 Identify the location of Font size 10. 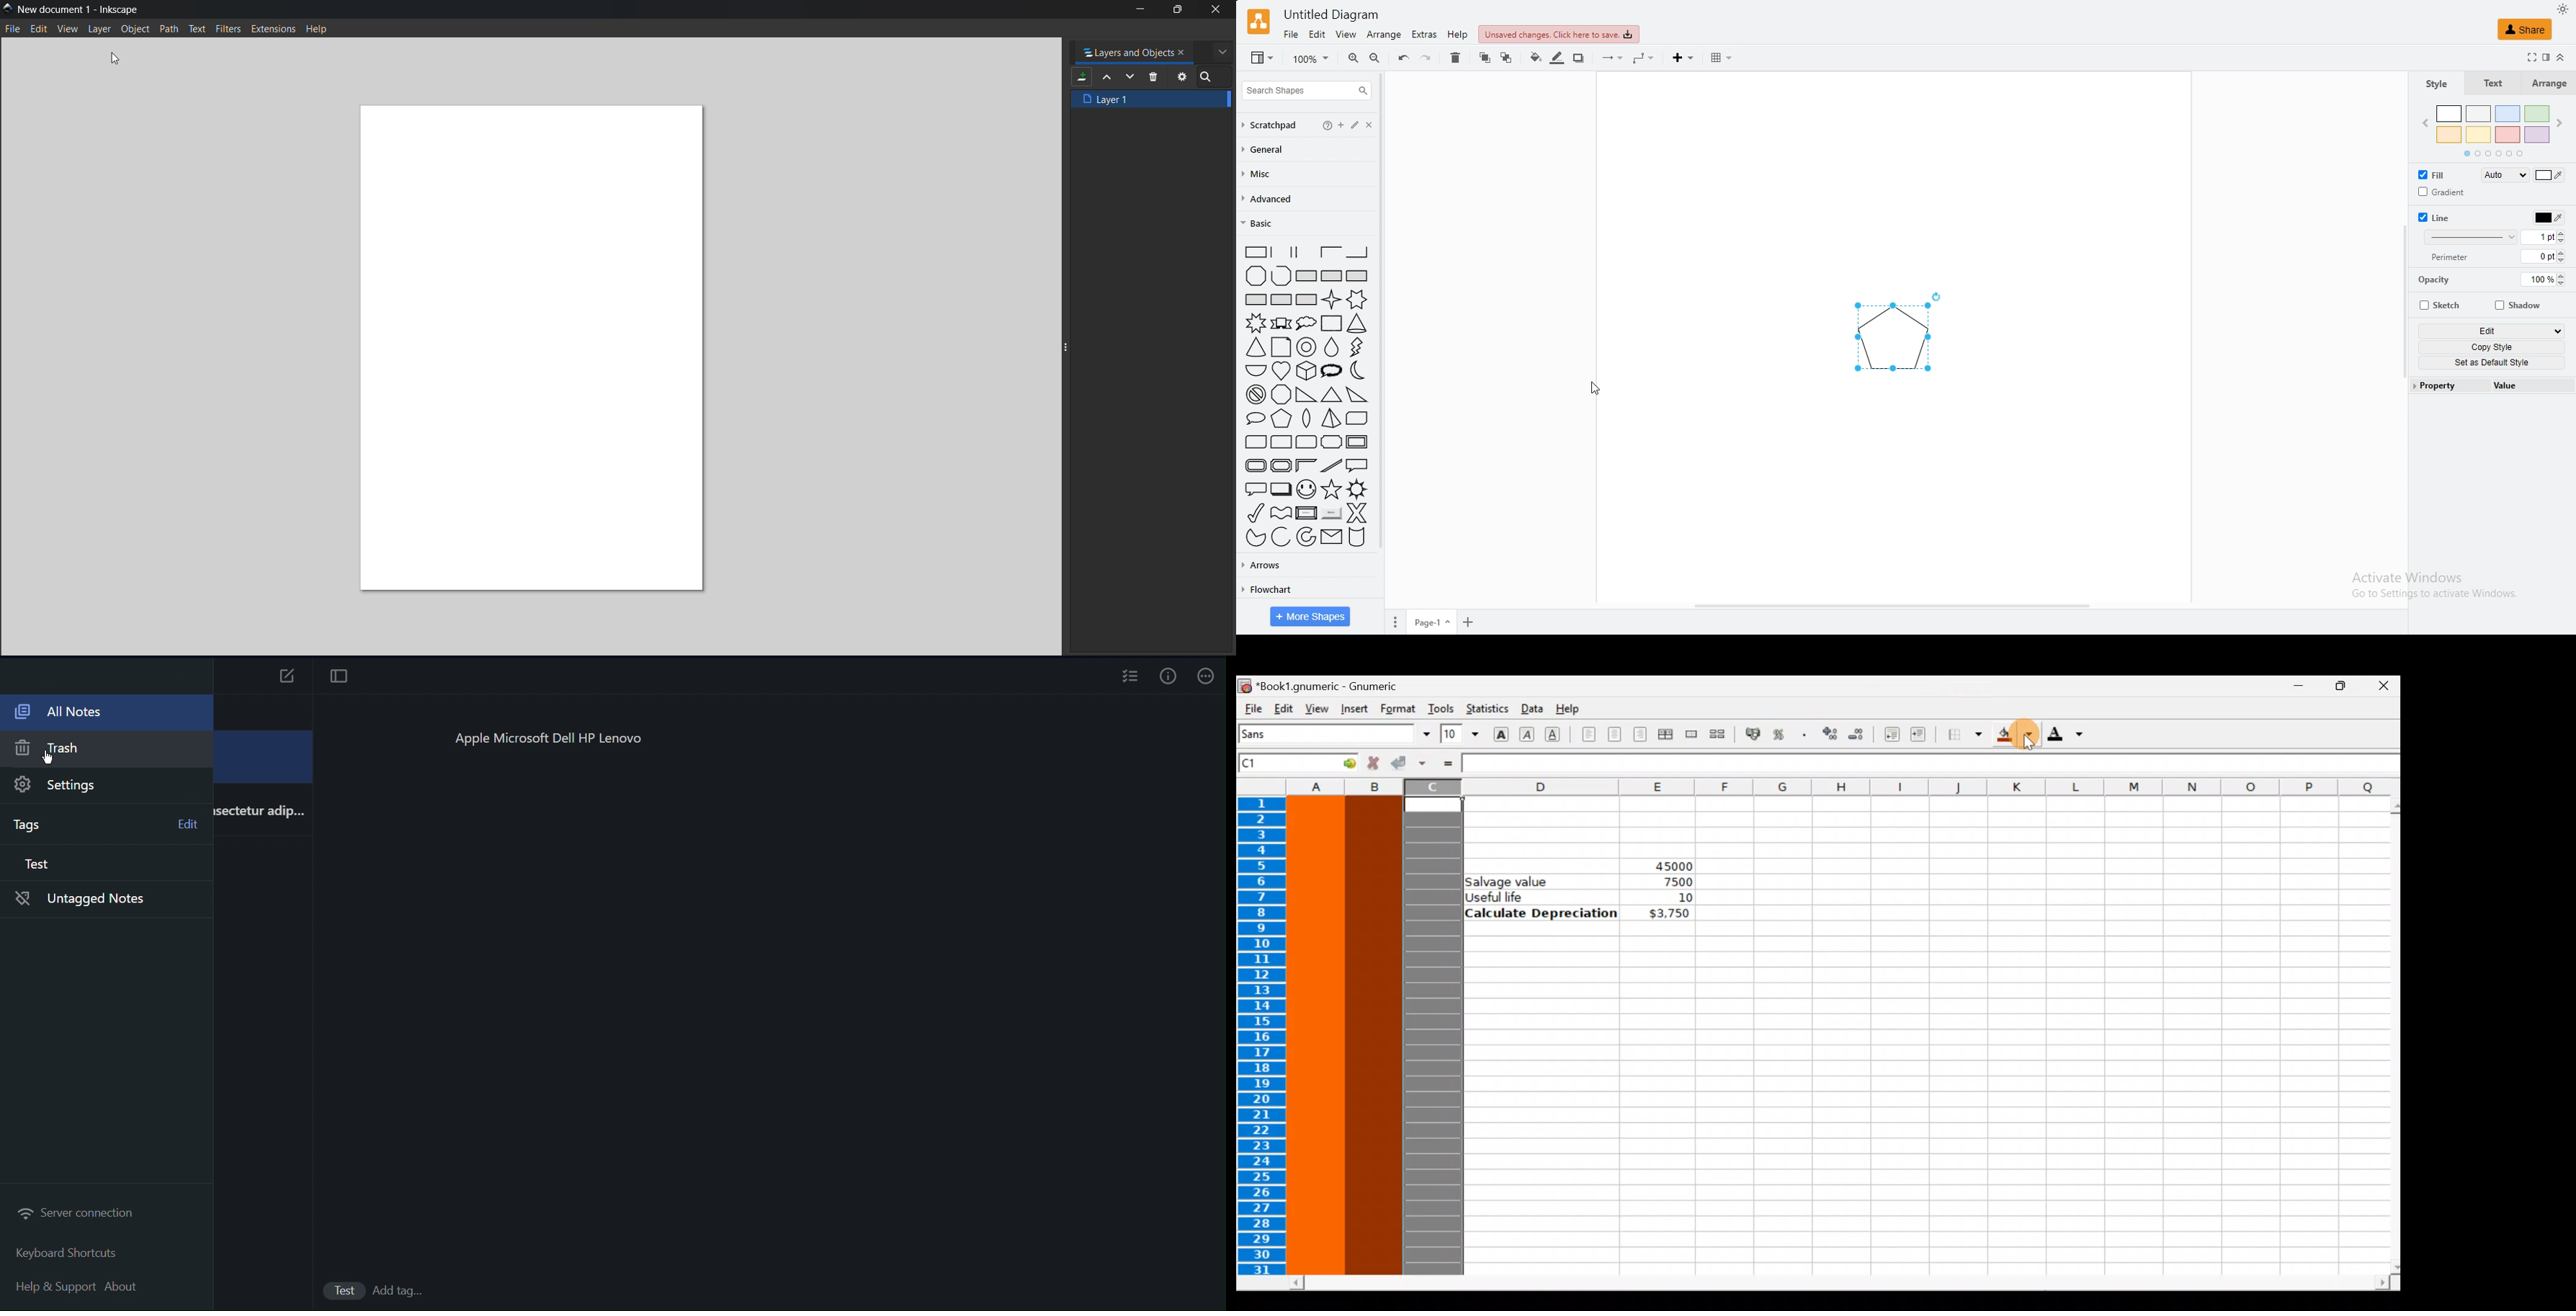
(1456, 735).